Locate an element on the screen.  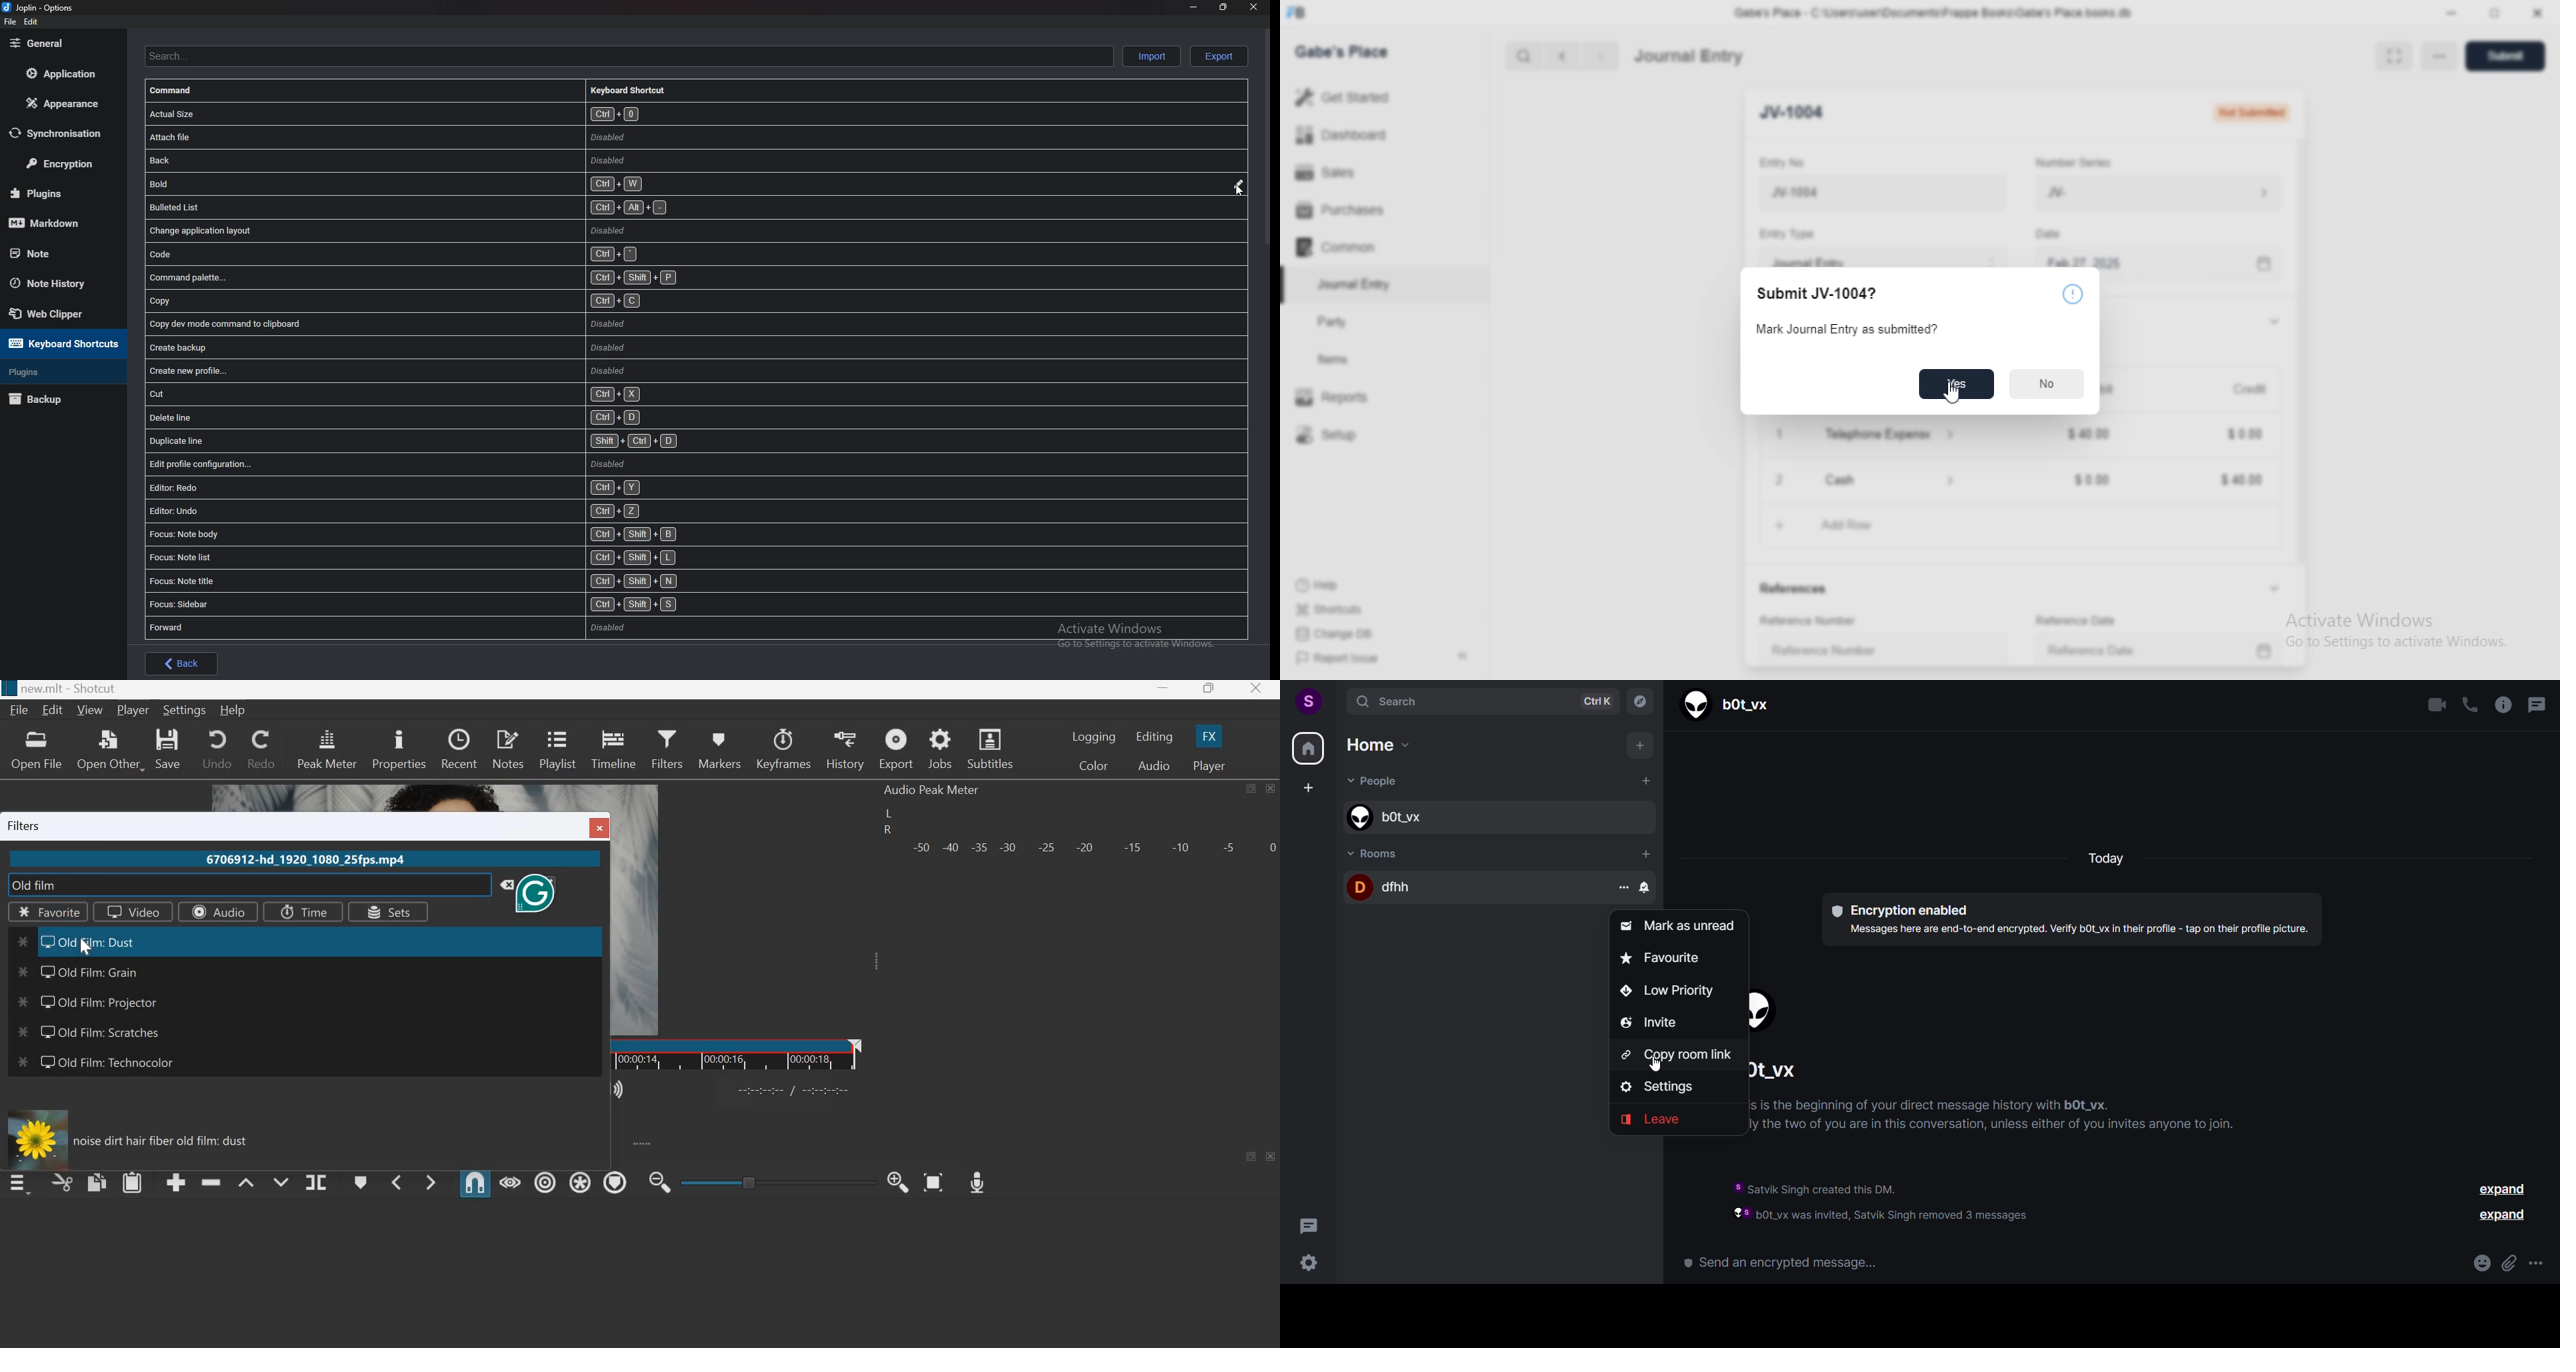
Edit profile configuration is located at coordinates (443, 464).